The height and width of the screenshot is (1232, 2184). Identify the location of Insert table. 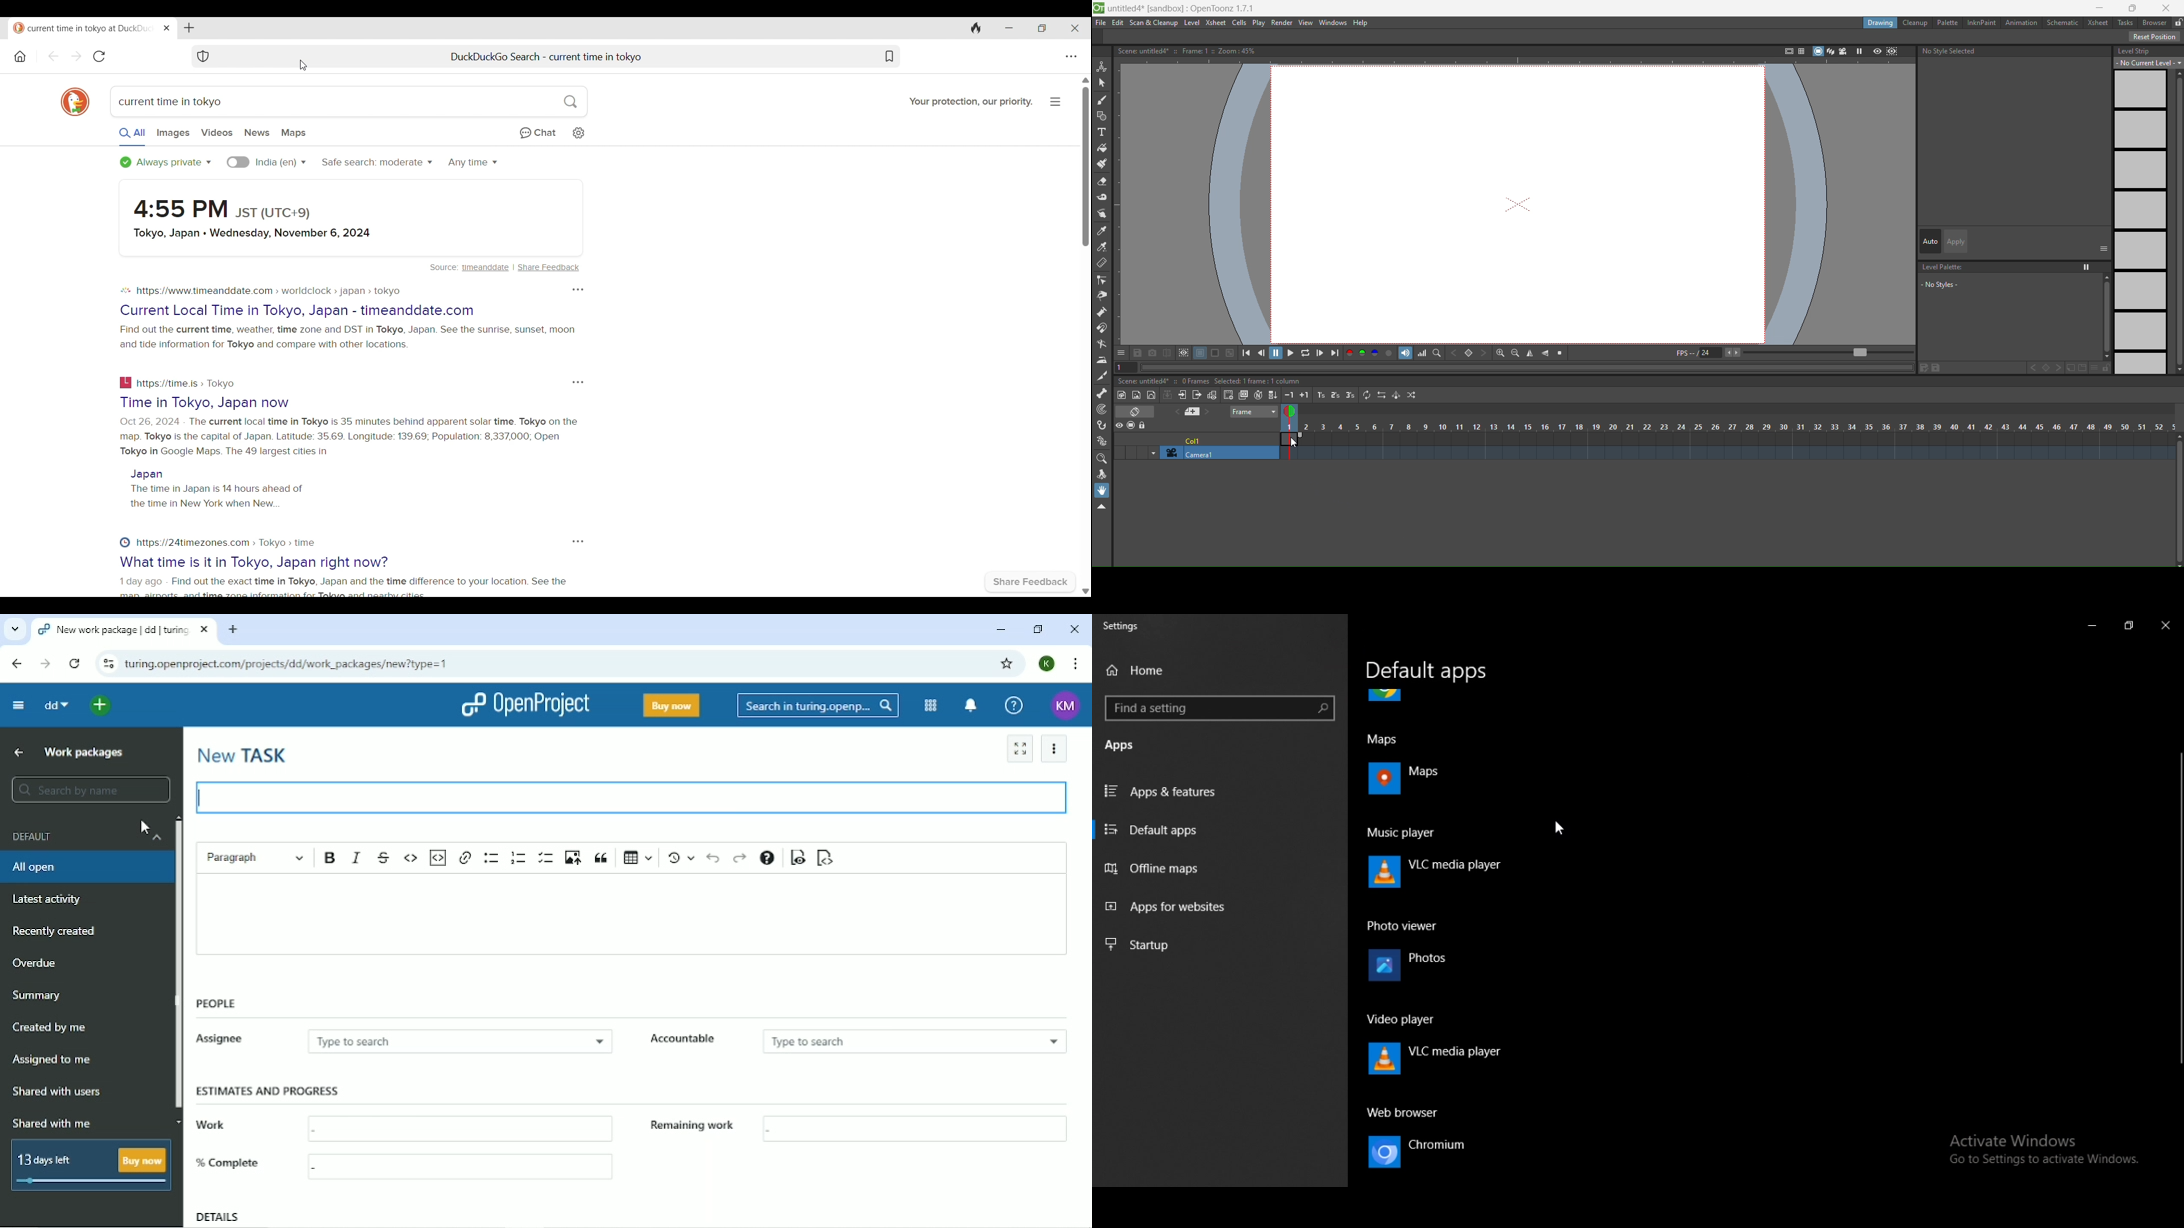
(635, 859).